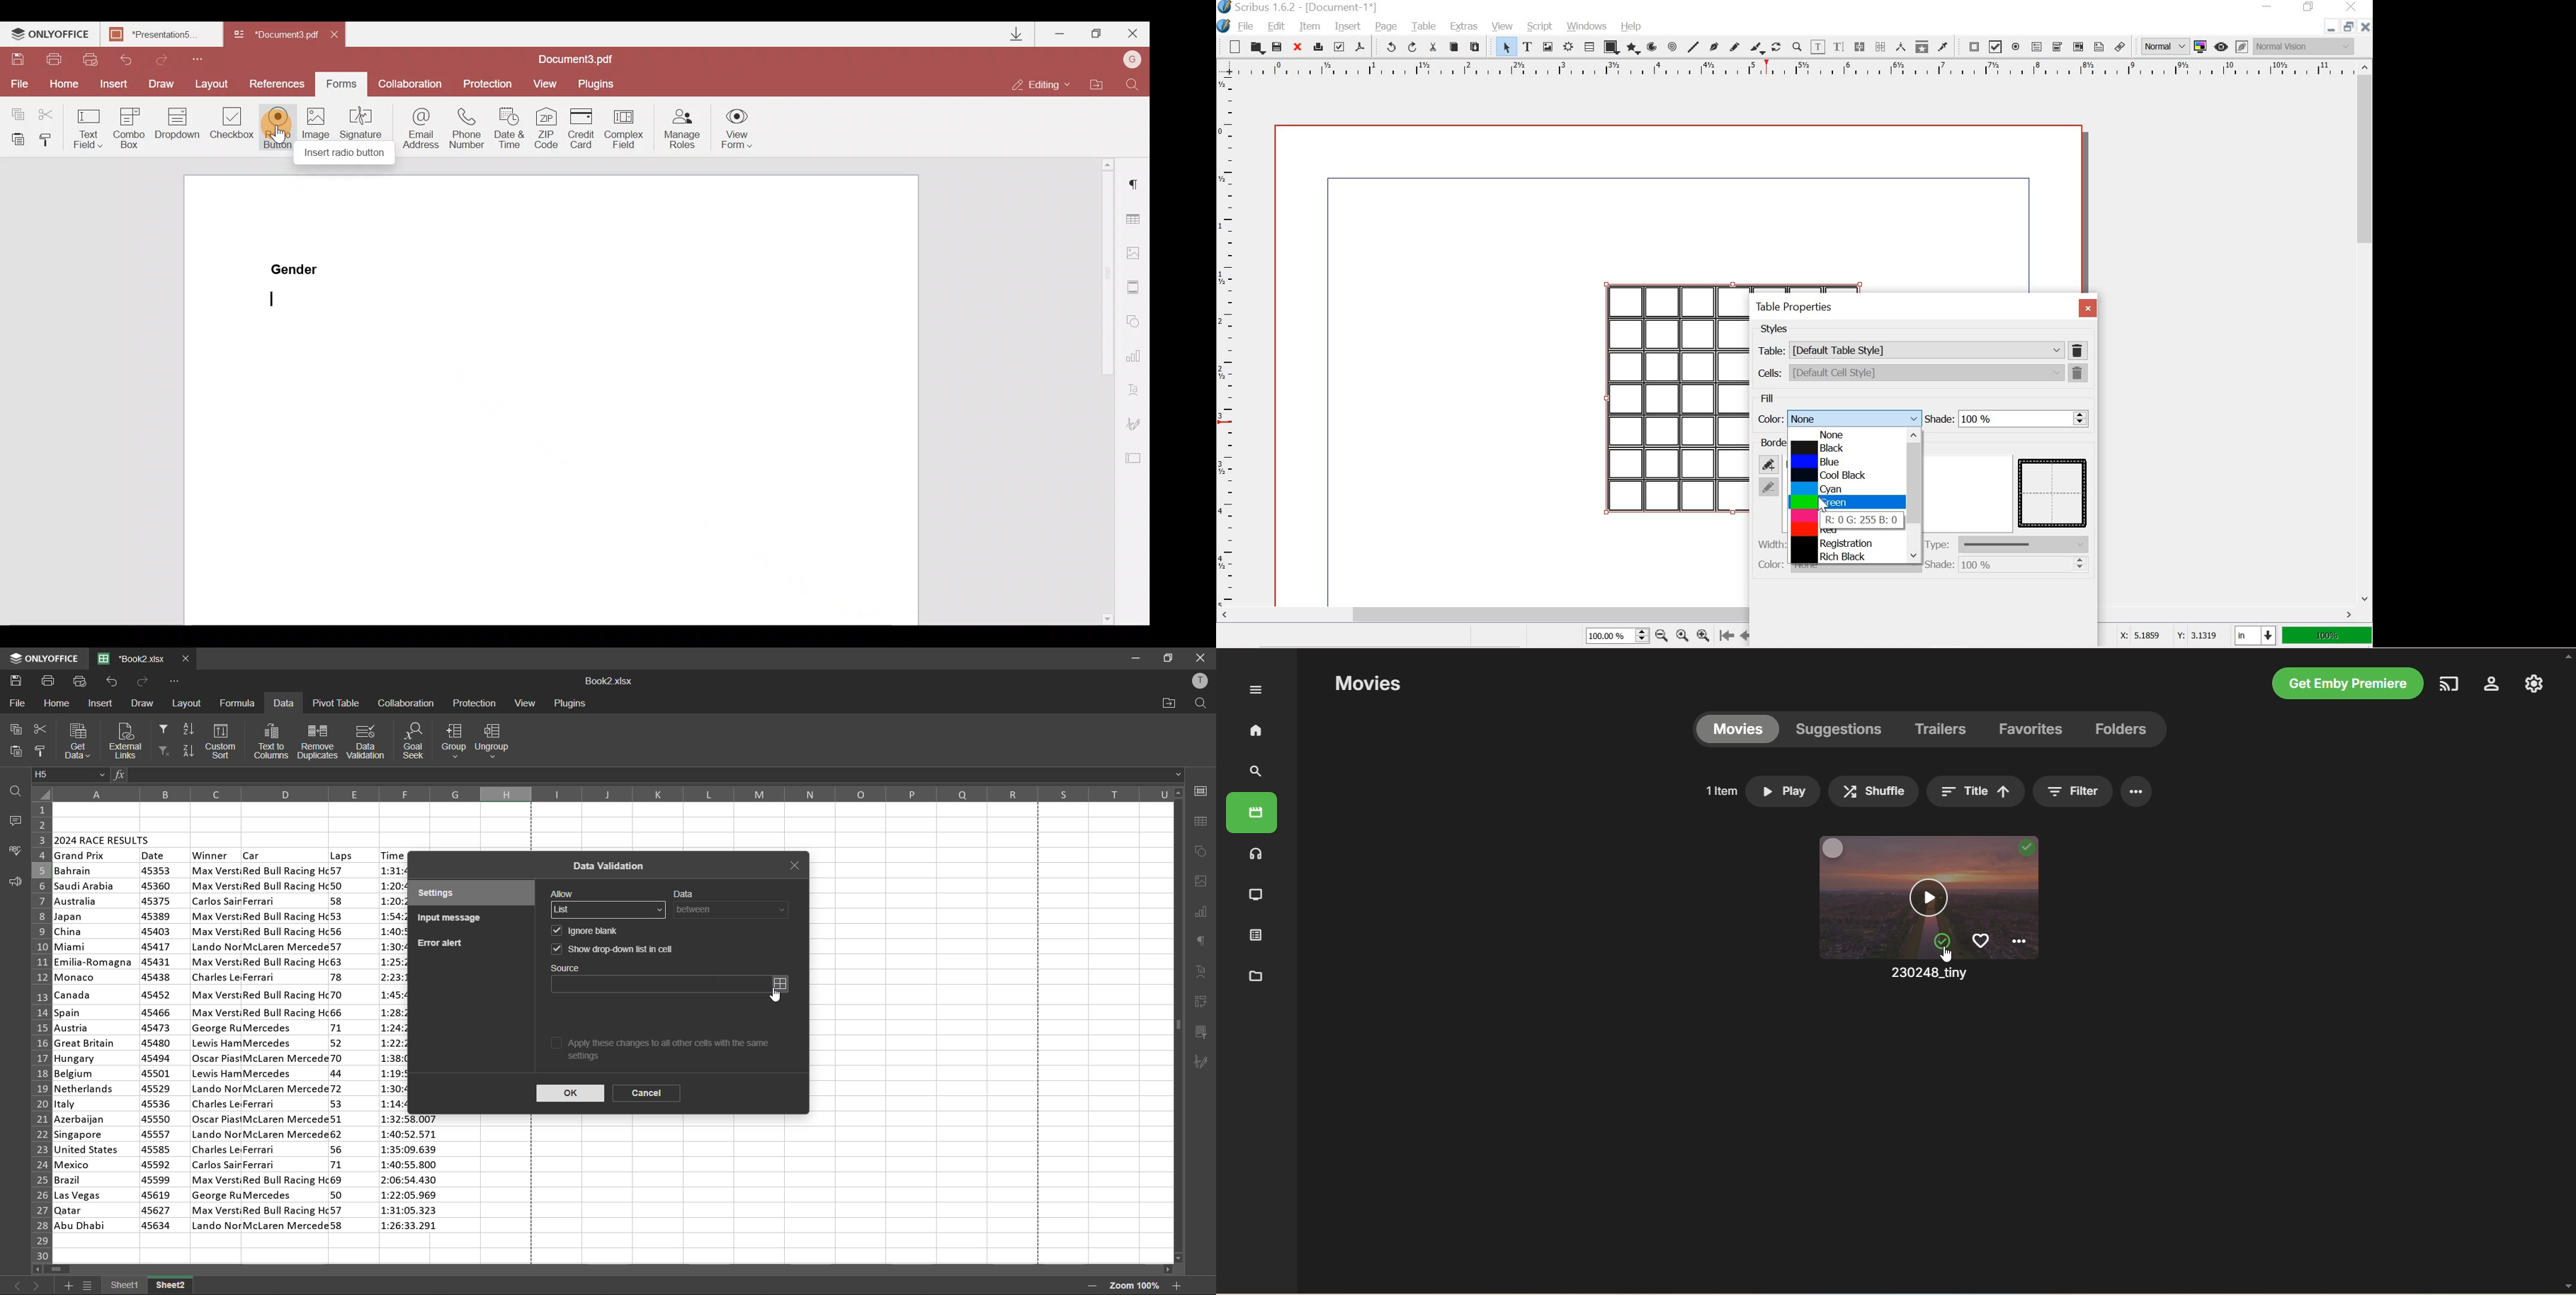 This screenshot has height=1316, width=2576. Describe the element at coordinates (1201, 914) in the screenshot. I see `charts` at that location.